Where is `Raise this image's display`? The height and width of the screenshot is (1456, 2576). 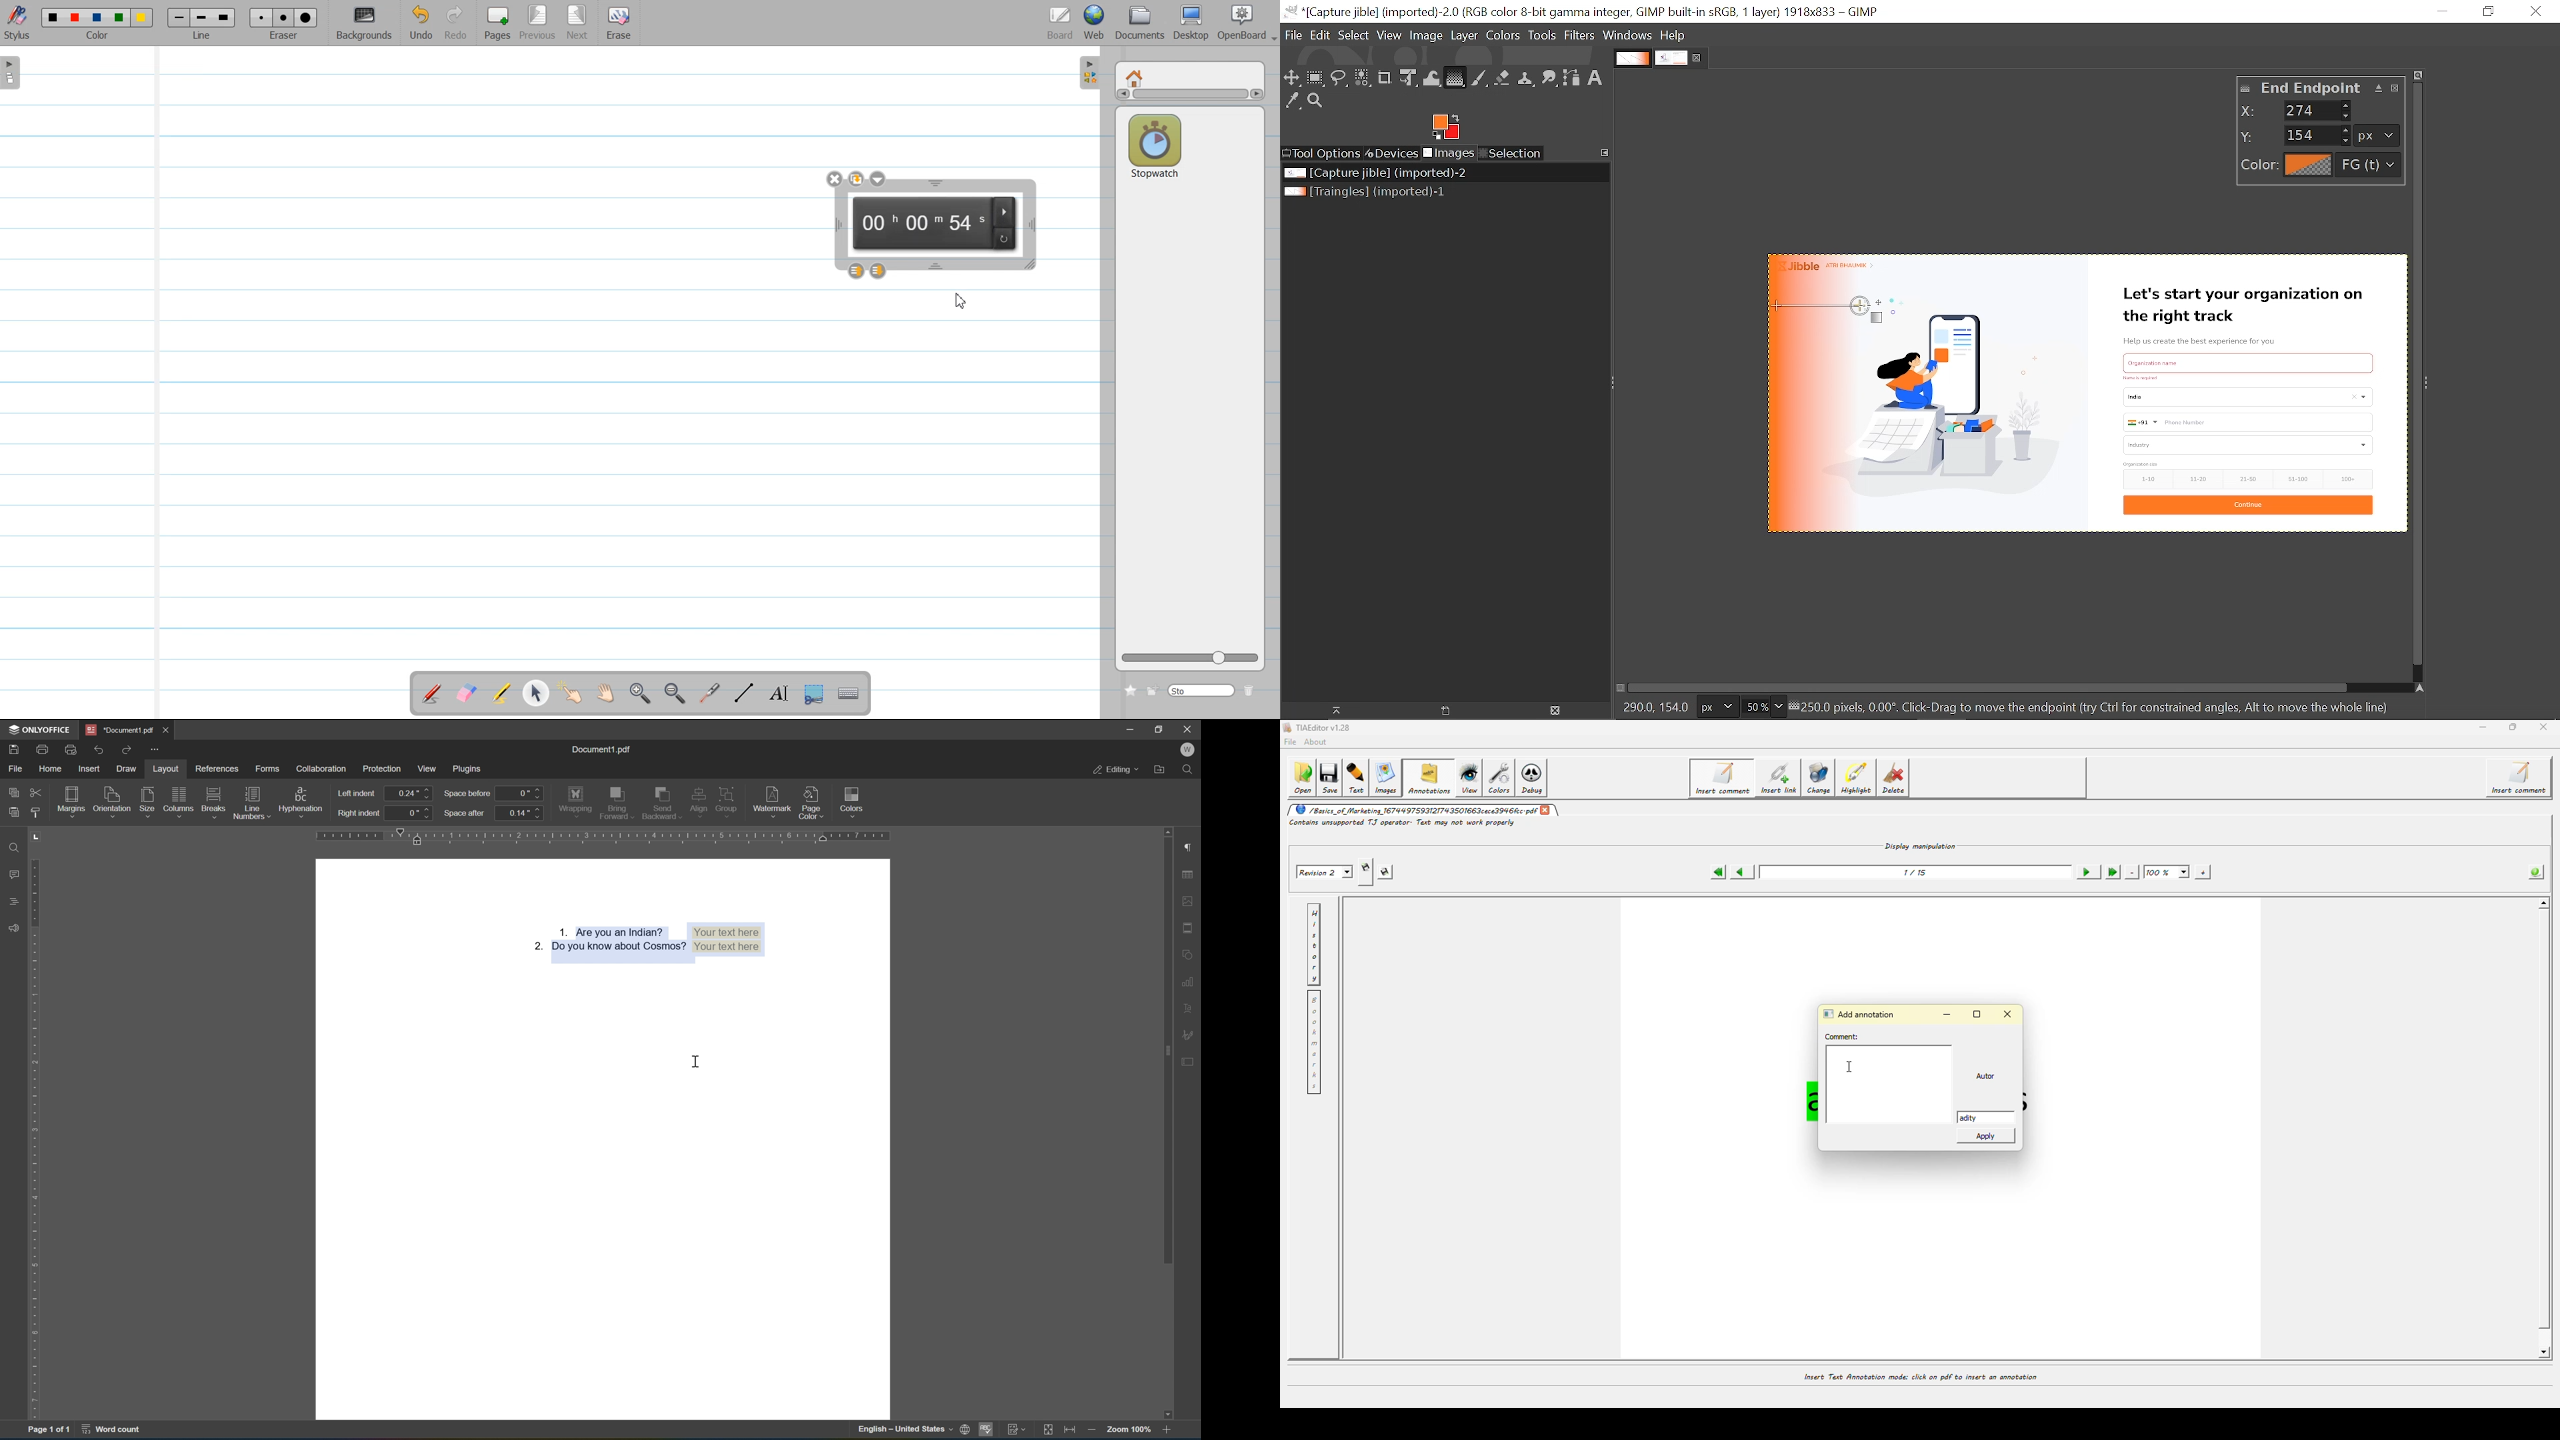 Raise this image's display is located at coordinates (1331, 711).